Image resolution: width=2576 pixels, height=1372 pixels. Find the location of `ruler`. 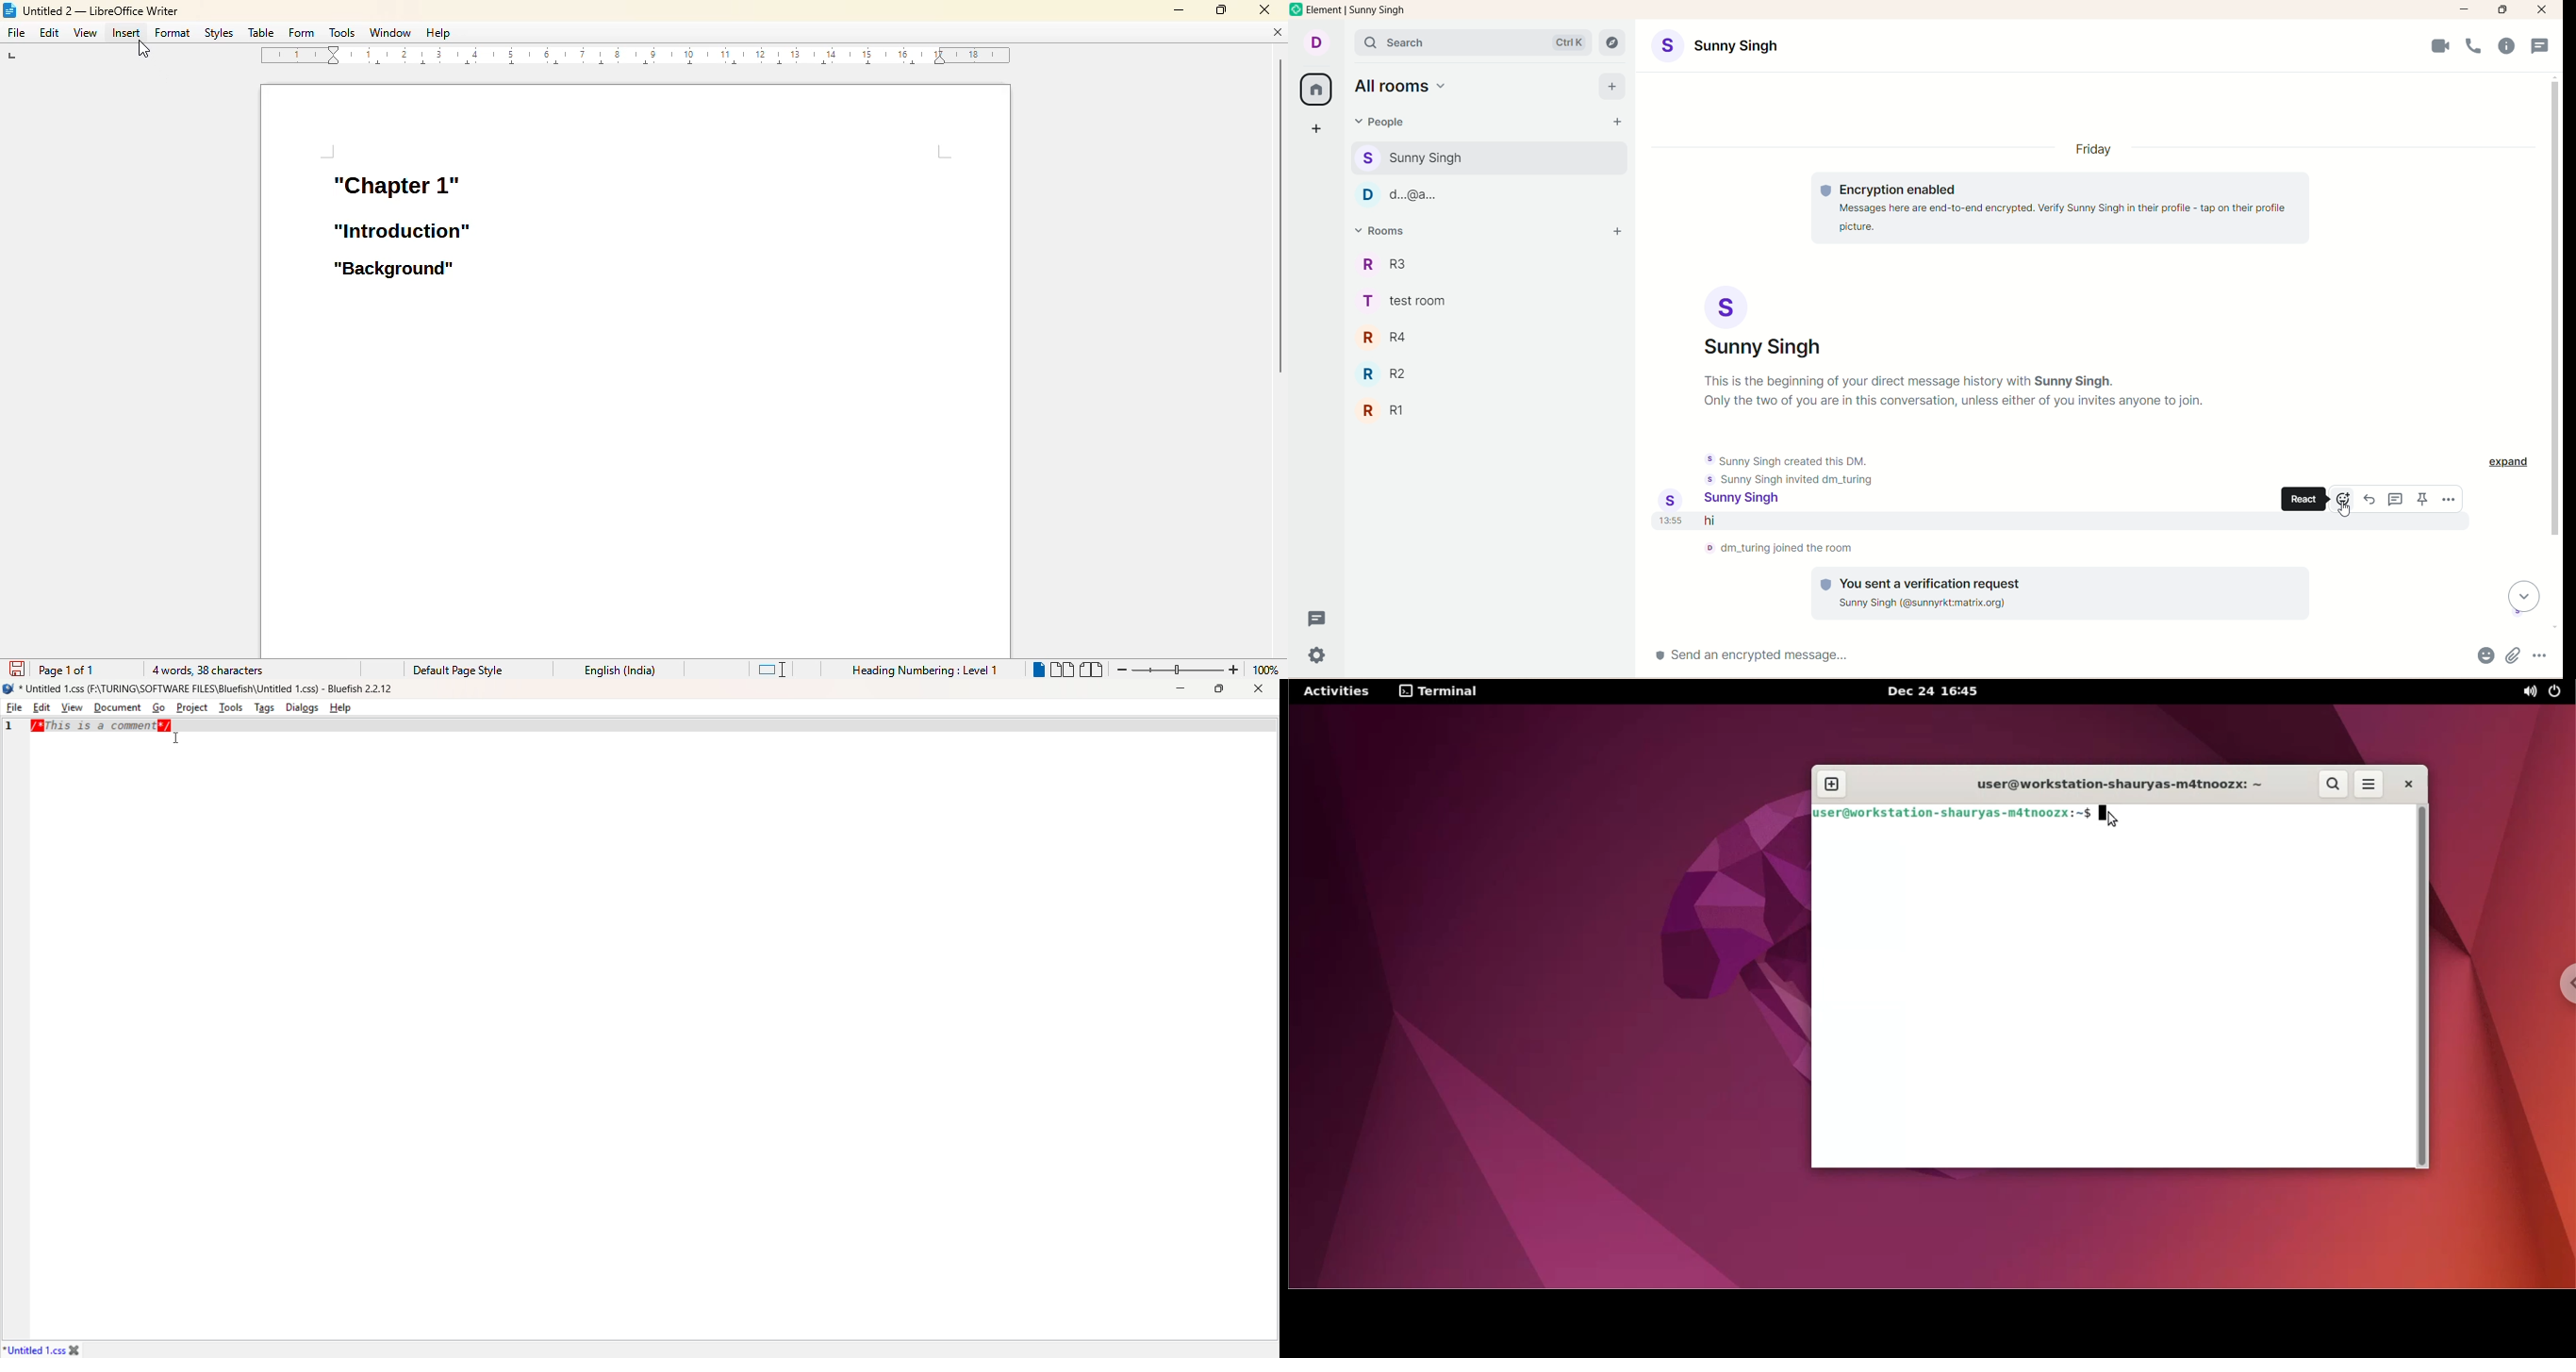

ruler is located at coordinates (636, 55).